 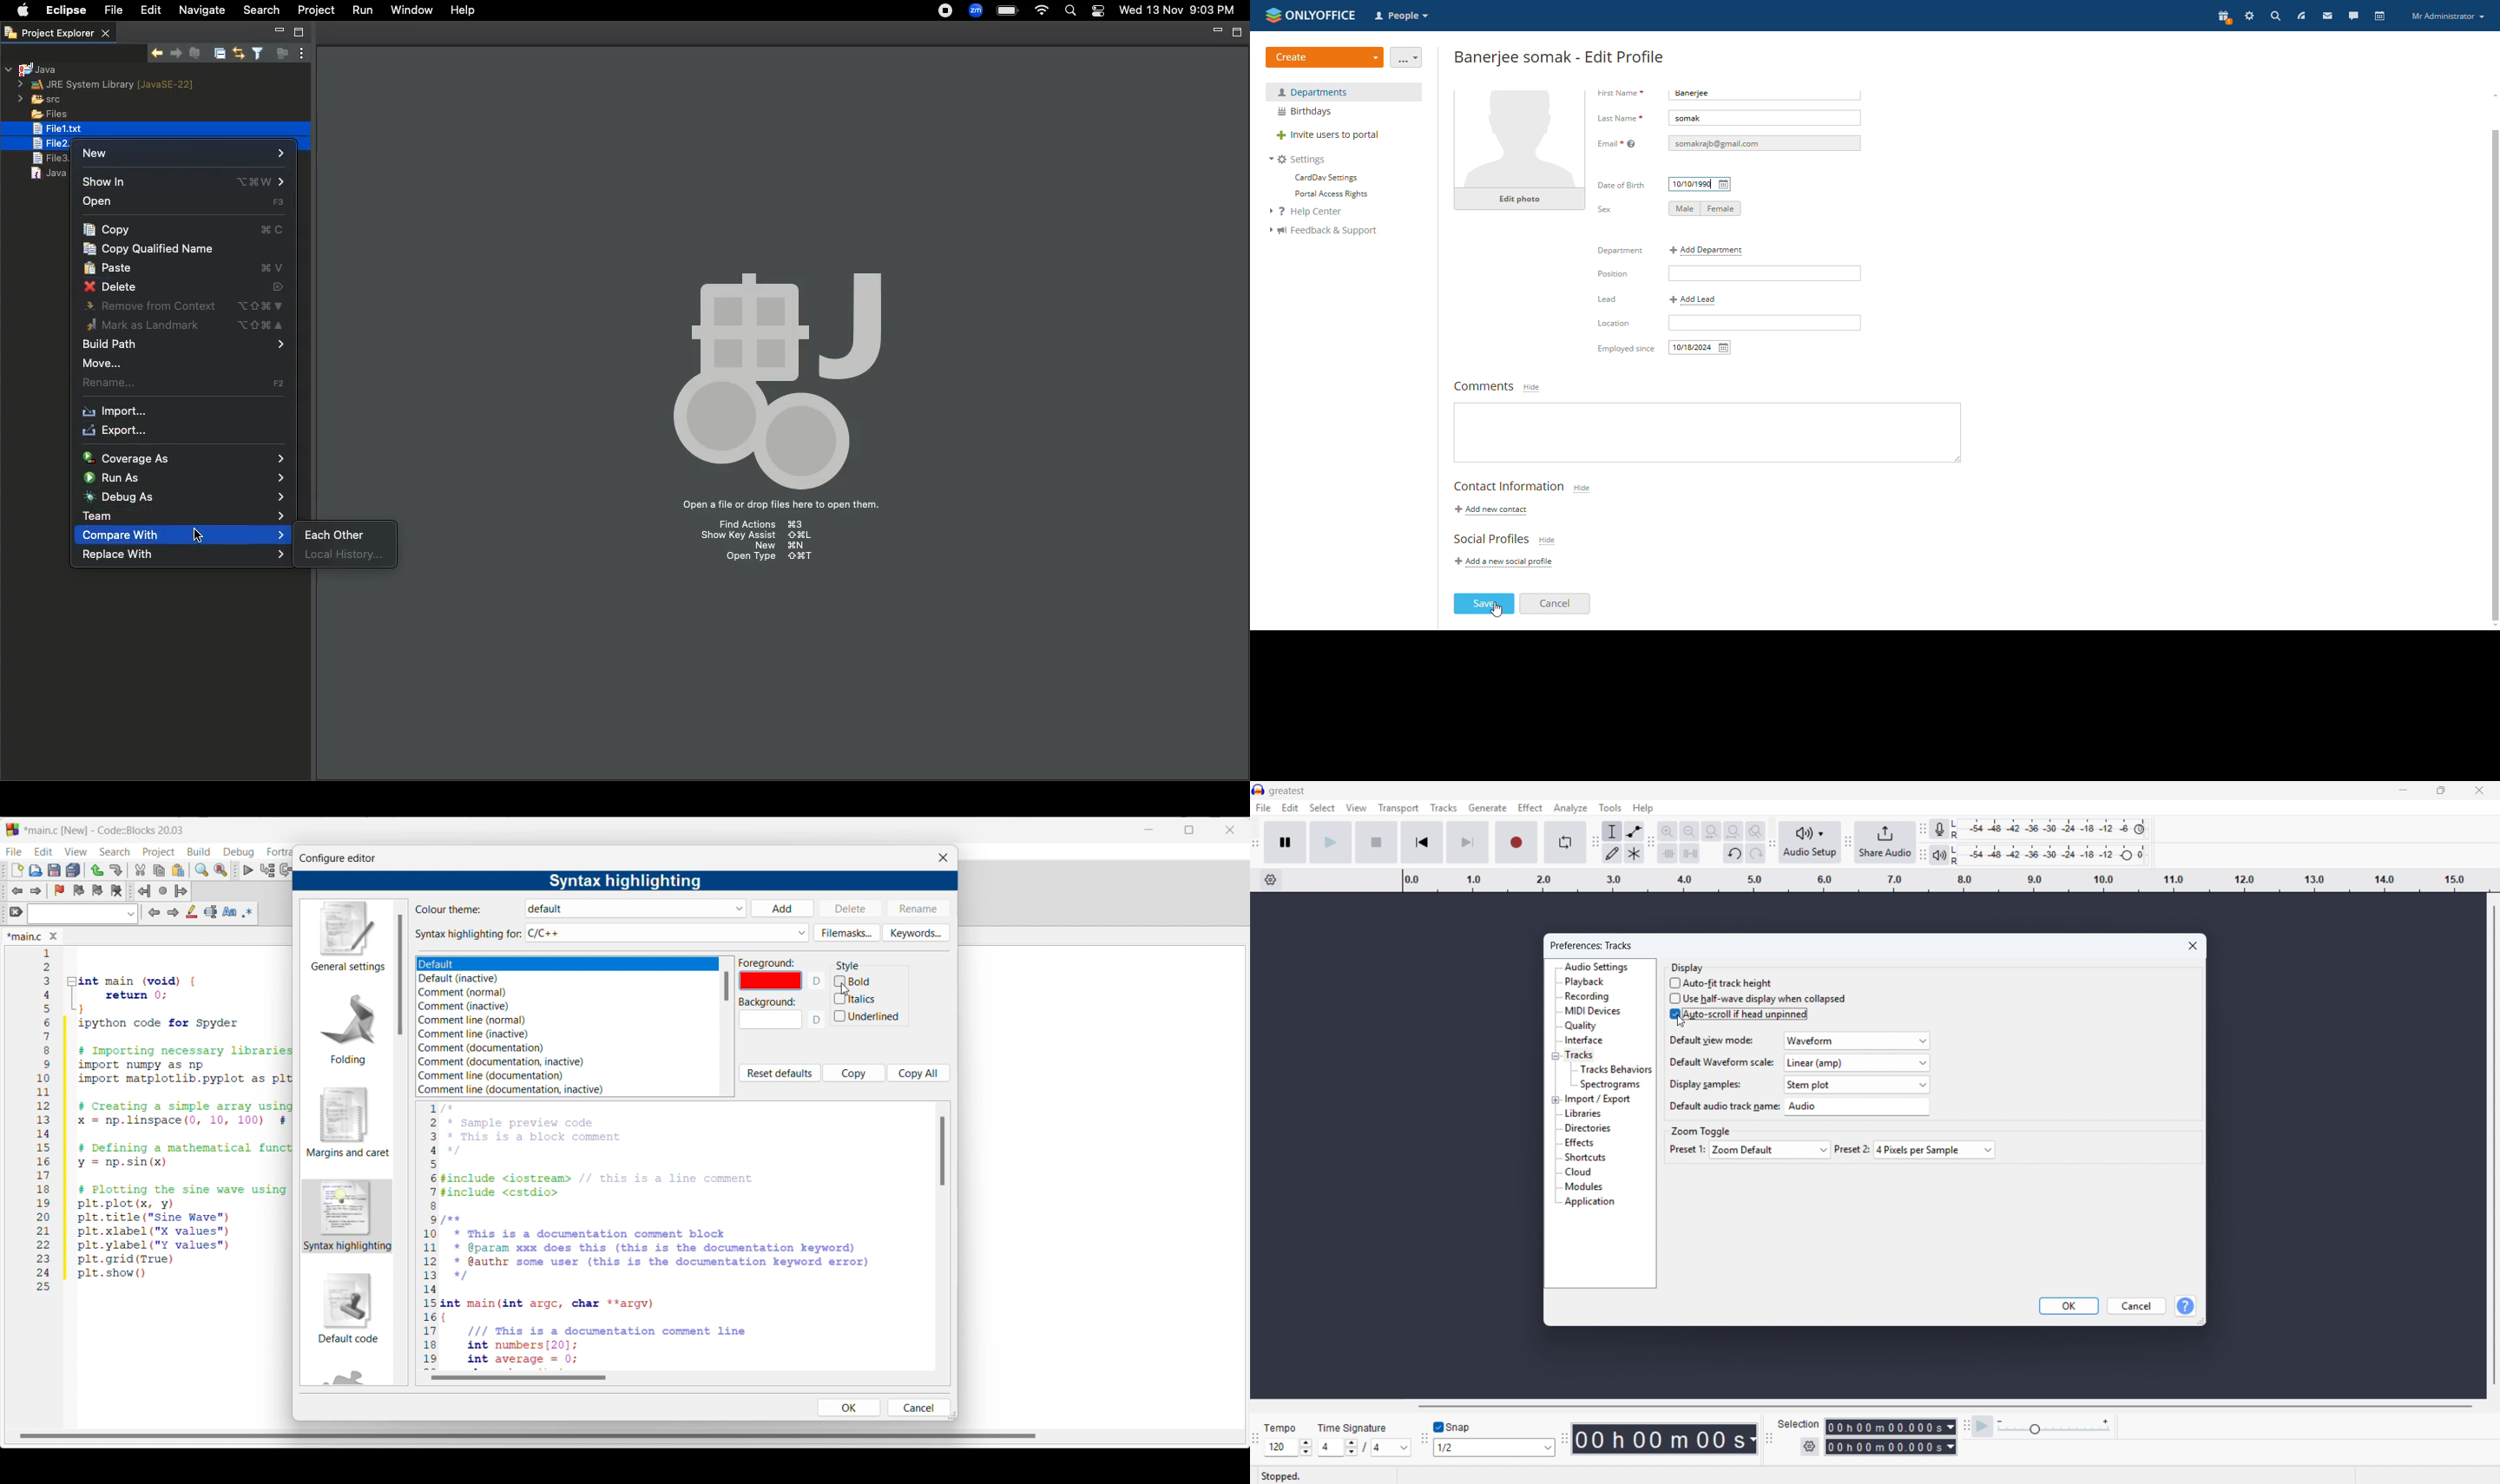 I want to click on Quality , so click(x=1581, y=1026).